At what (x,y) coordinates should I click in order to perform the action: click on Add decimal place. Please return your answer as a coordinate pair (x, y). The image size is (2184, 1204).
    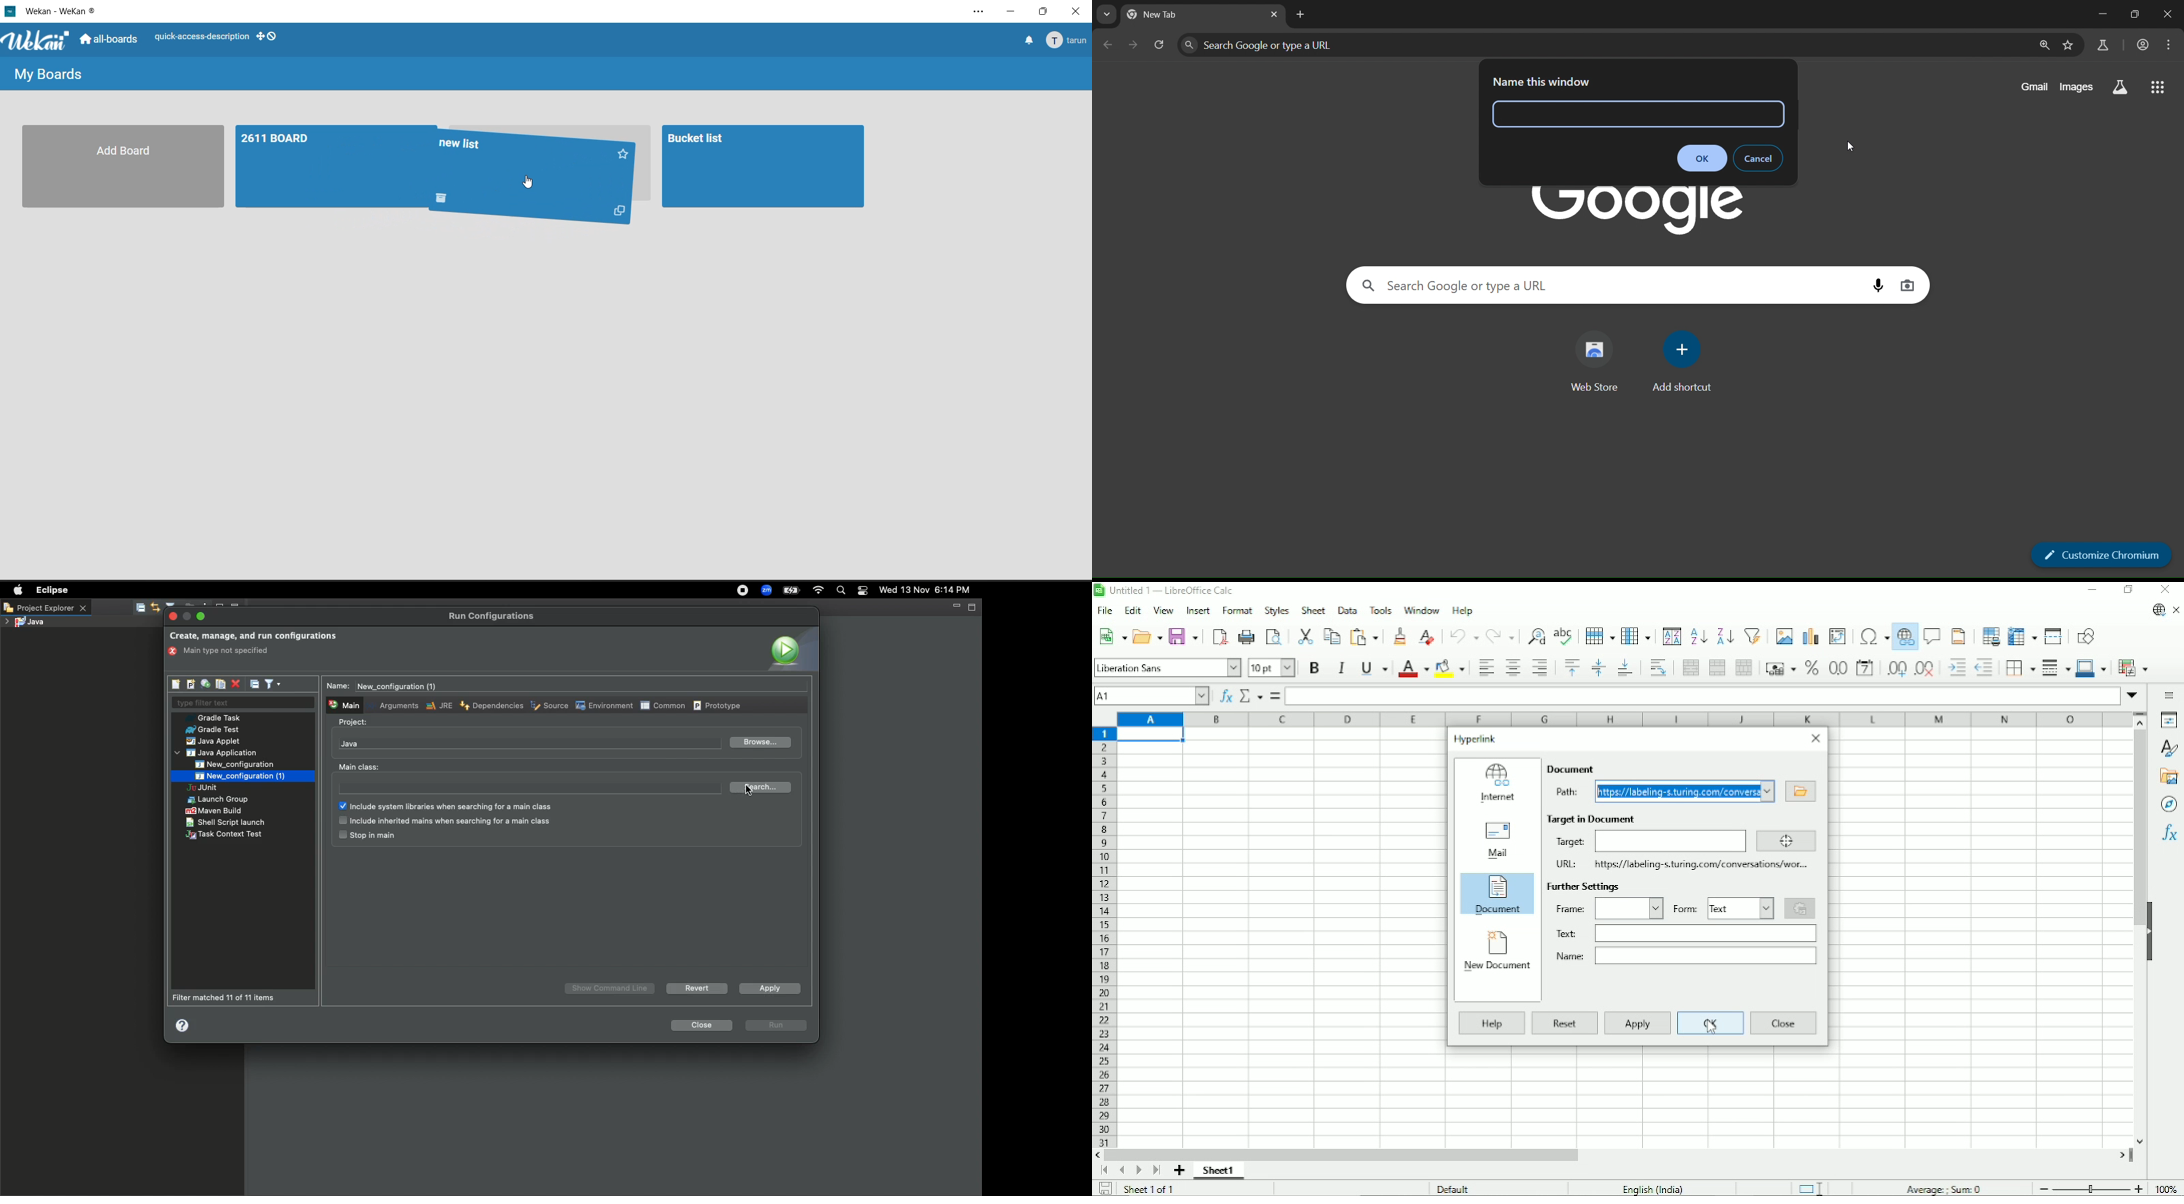
    Looking at the image, I should click on (1896, 670).